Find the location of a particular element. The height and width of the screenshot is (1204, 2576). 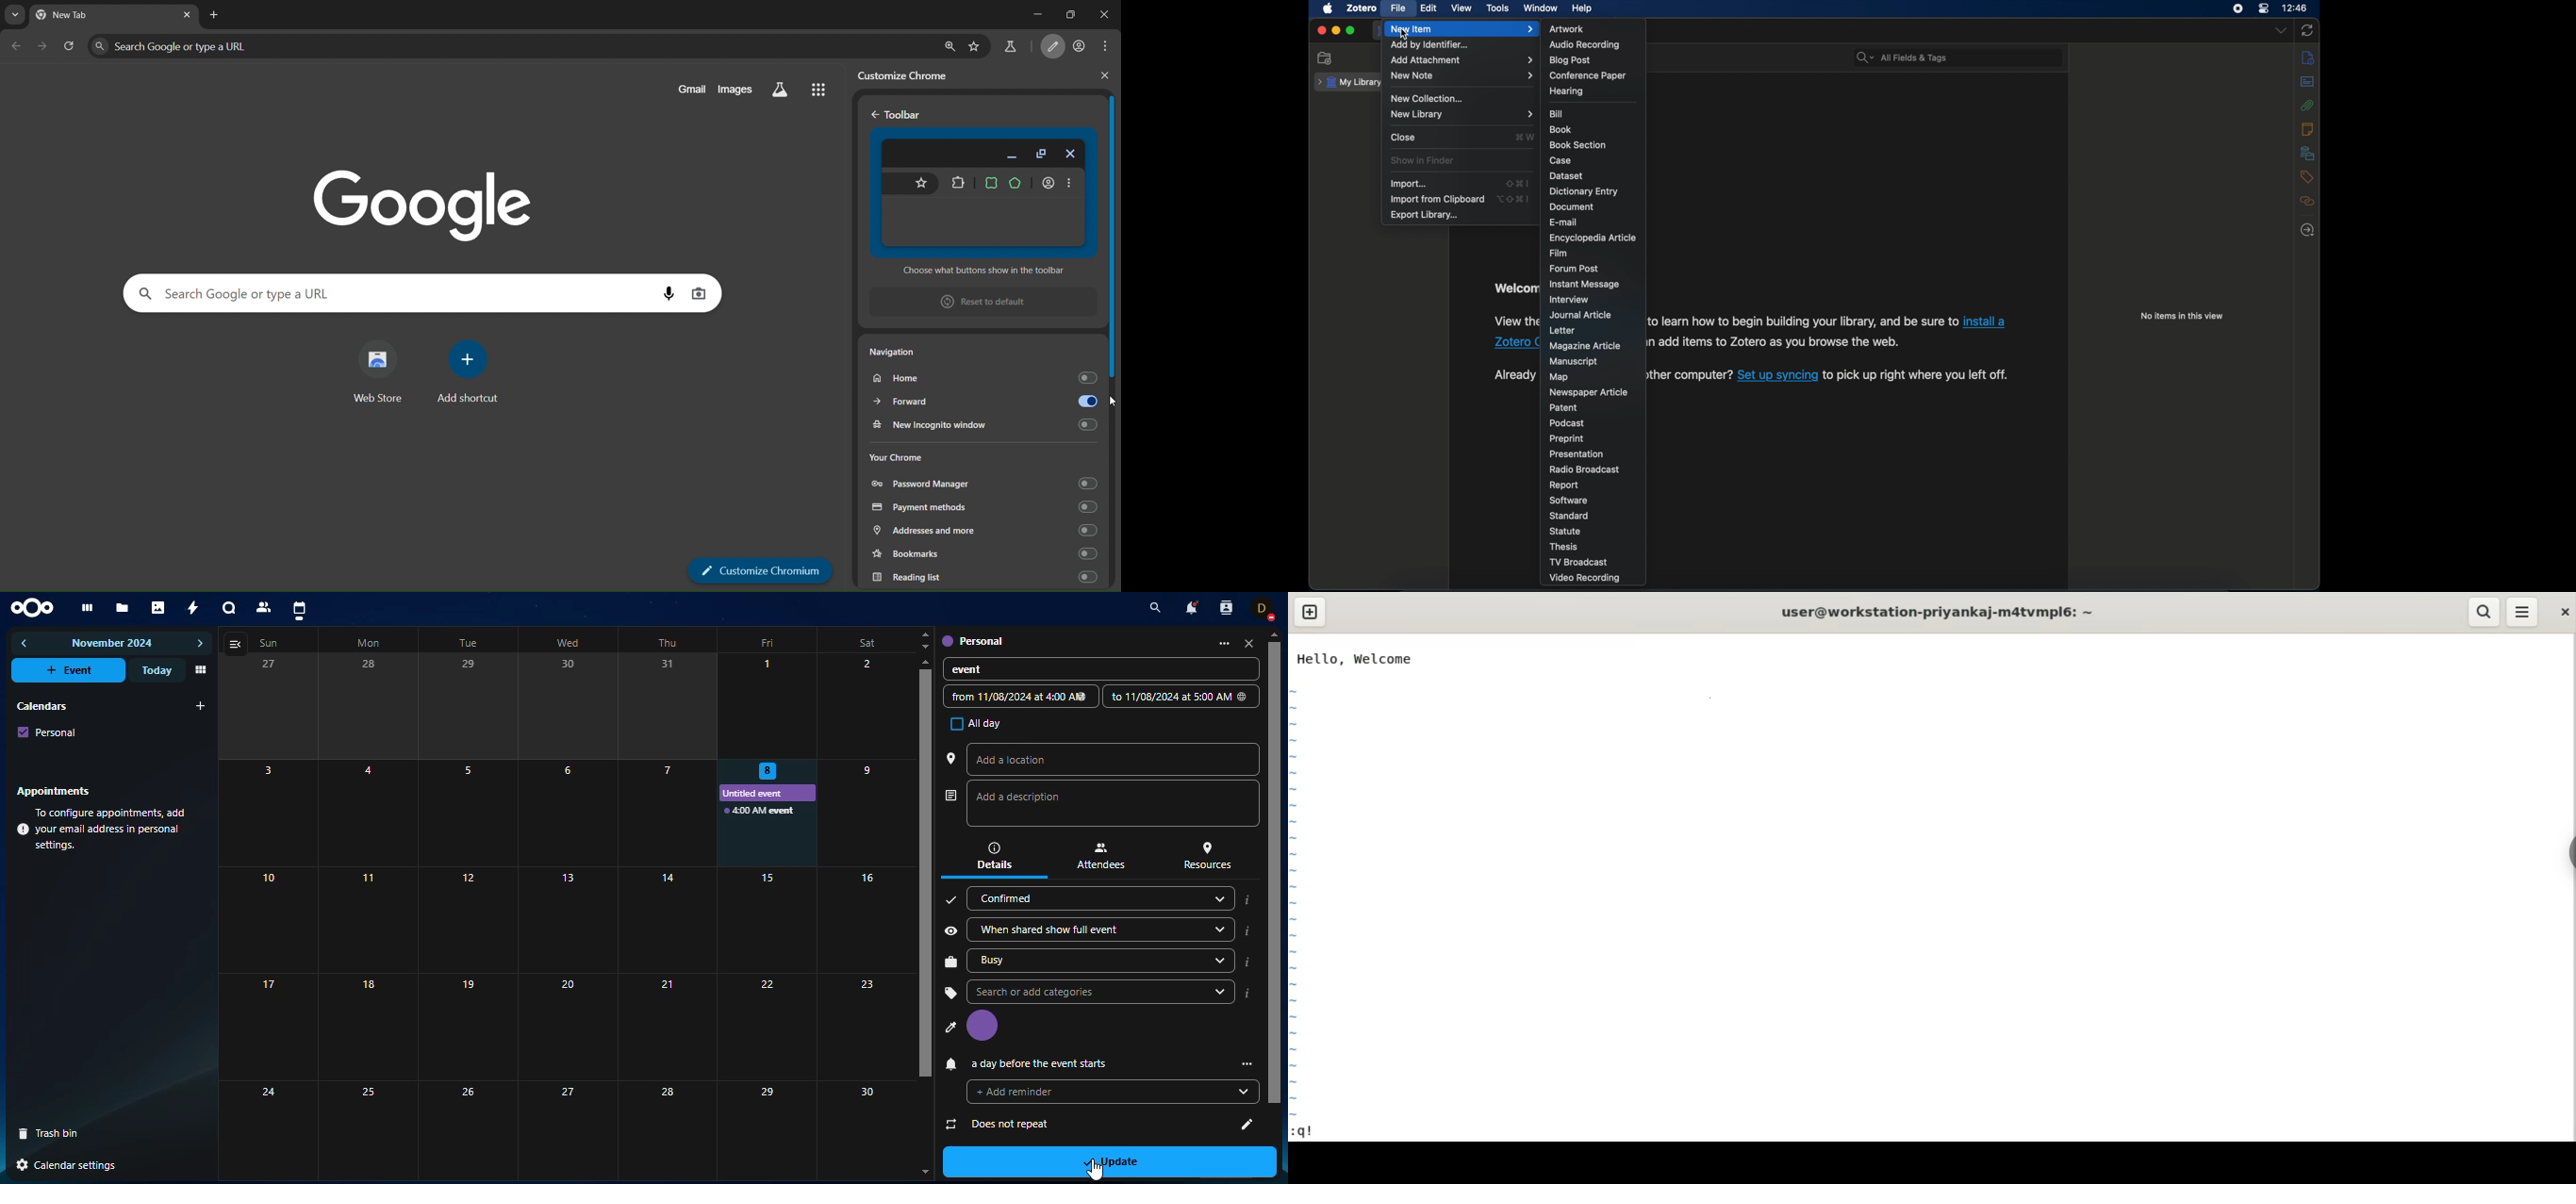

my library is located at coordinates (1348, 82).